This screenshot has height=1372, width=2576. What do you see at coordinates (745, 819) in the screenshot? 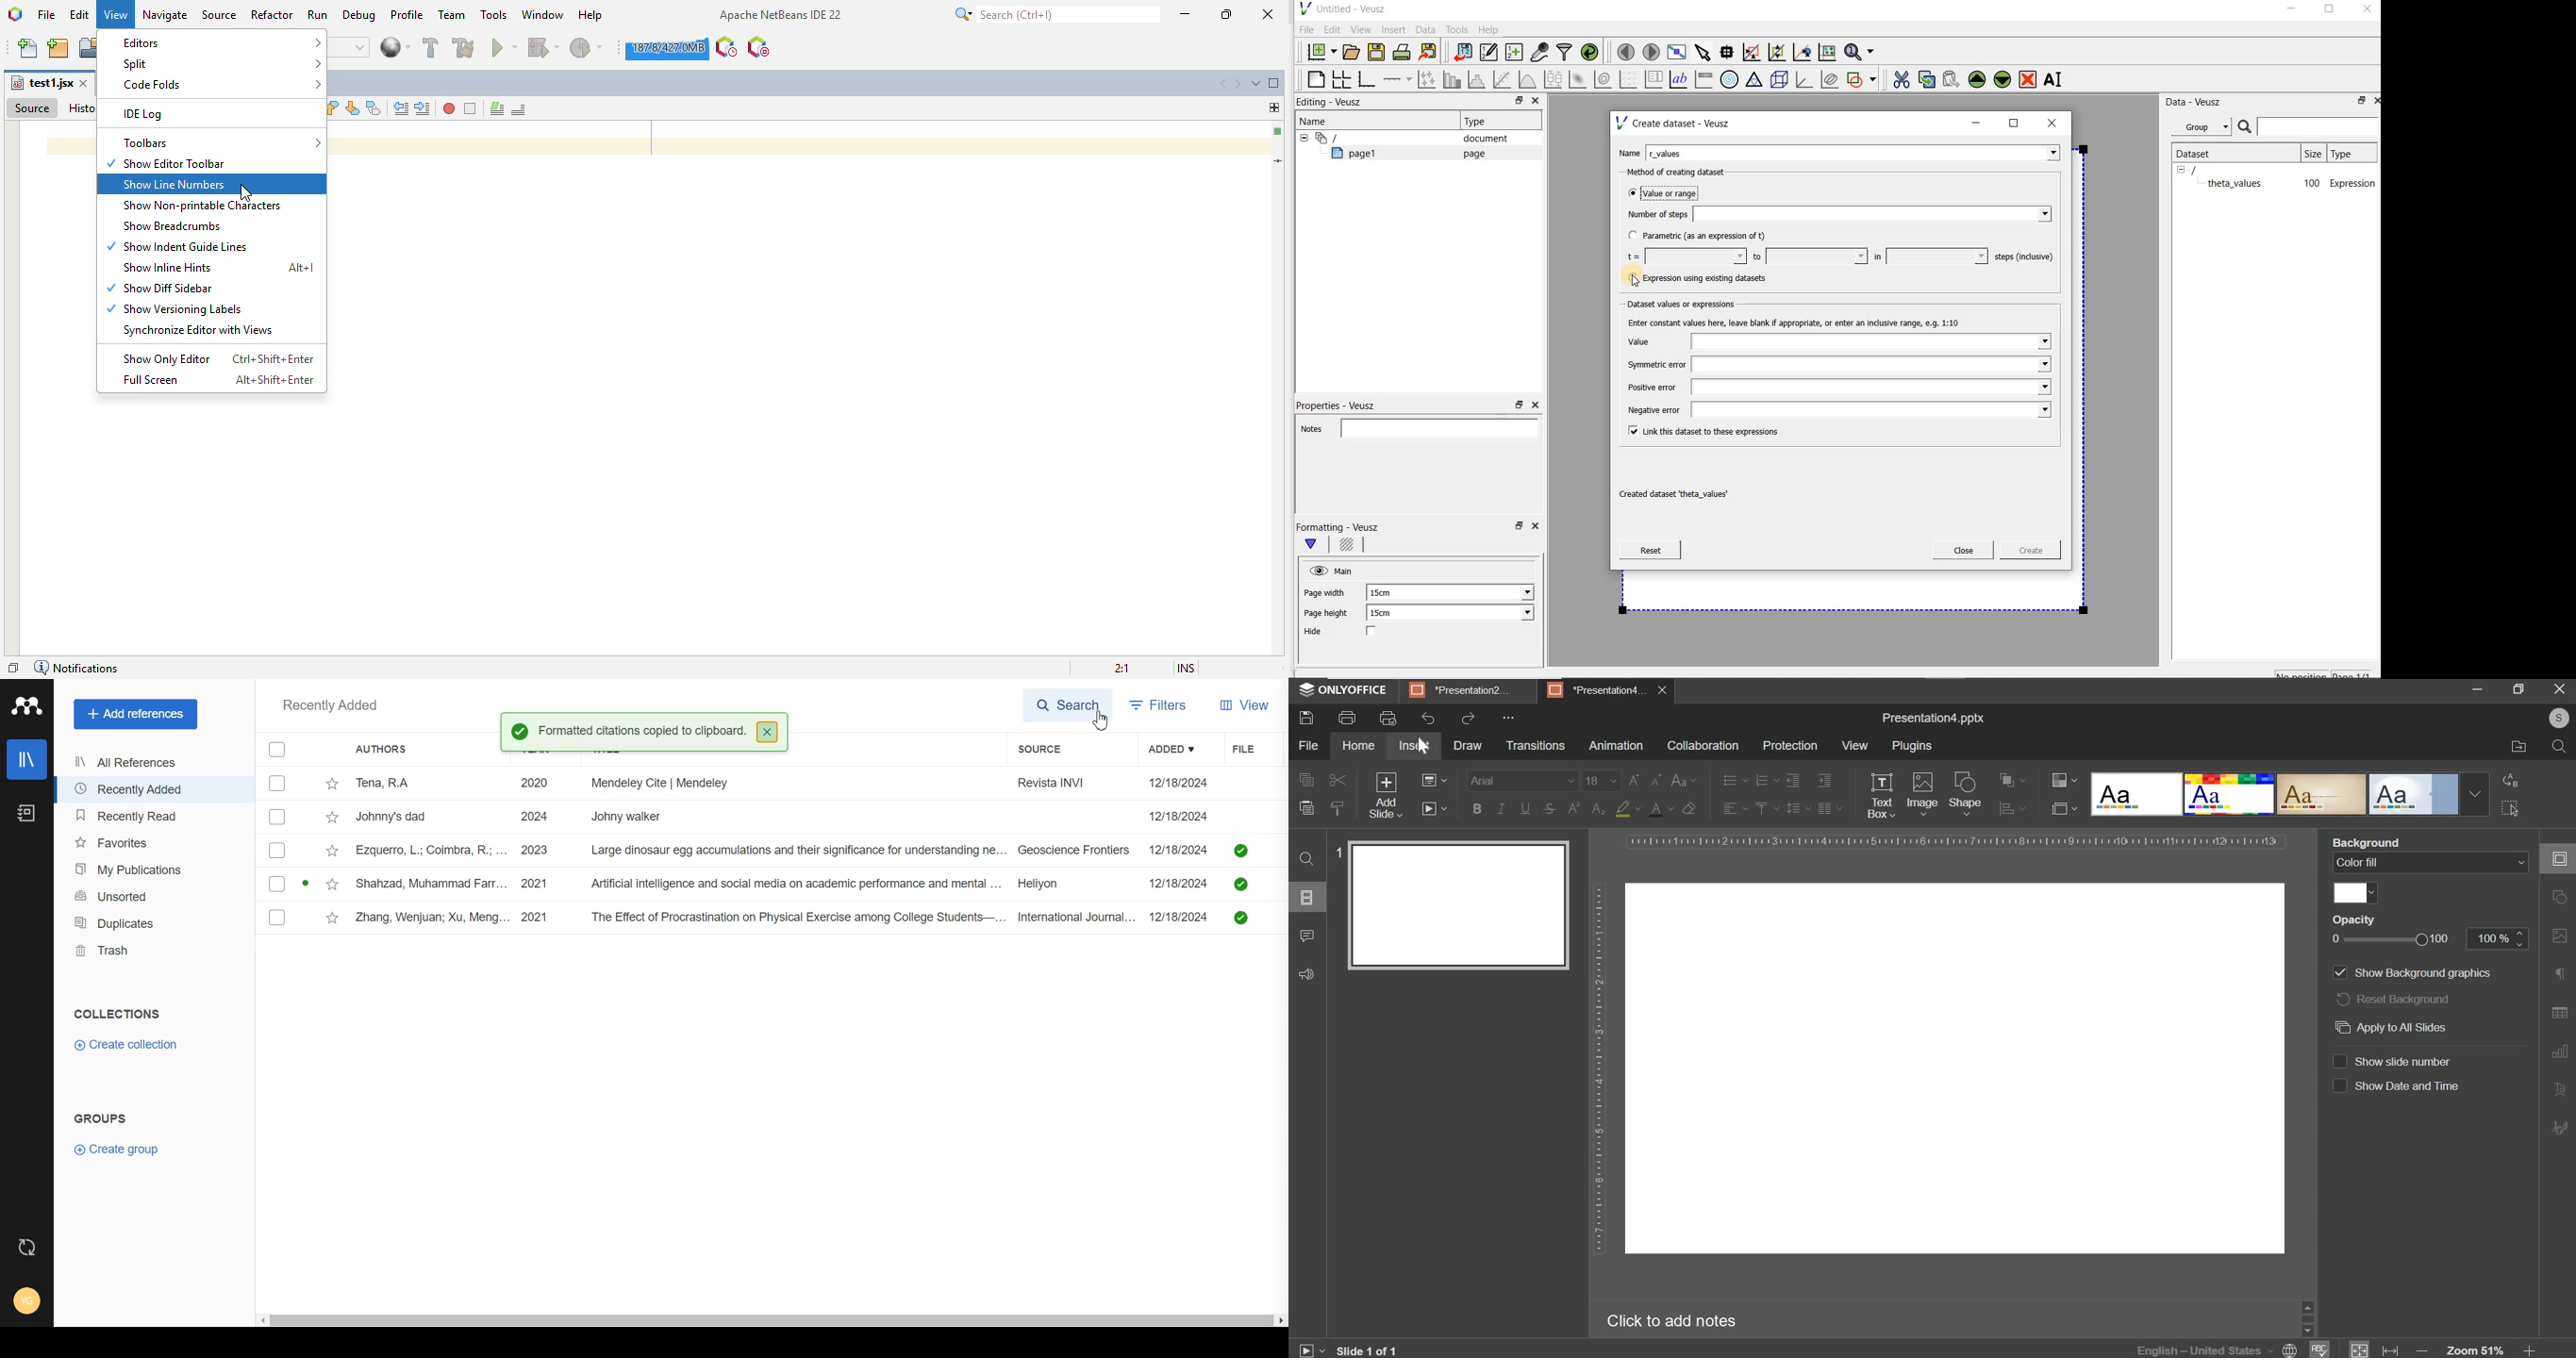
I see `Johnny's dad 2024 Johny walker` at bounding box center [745, 819].